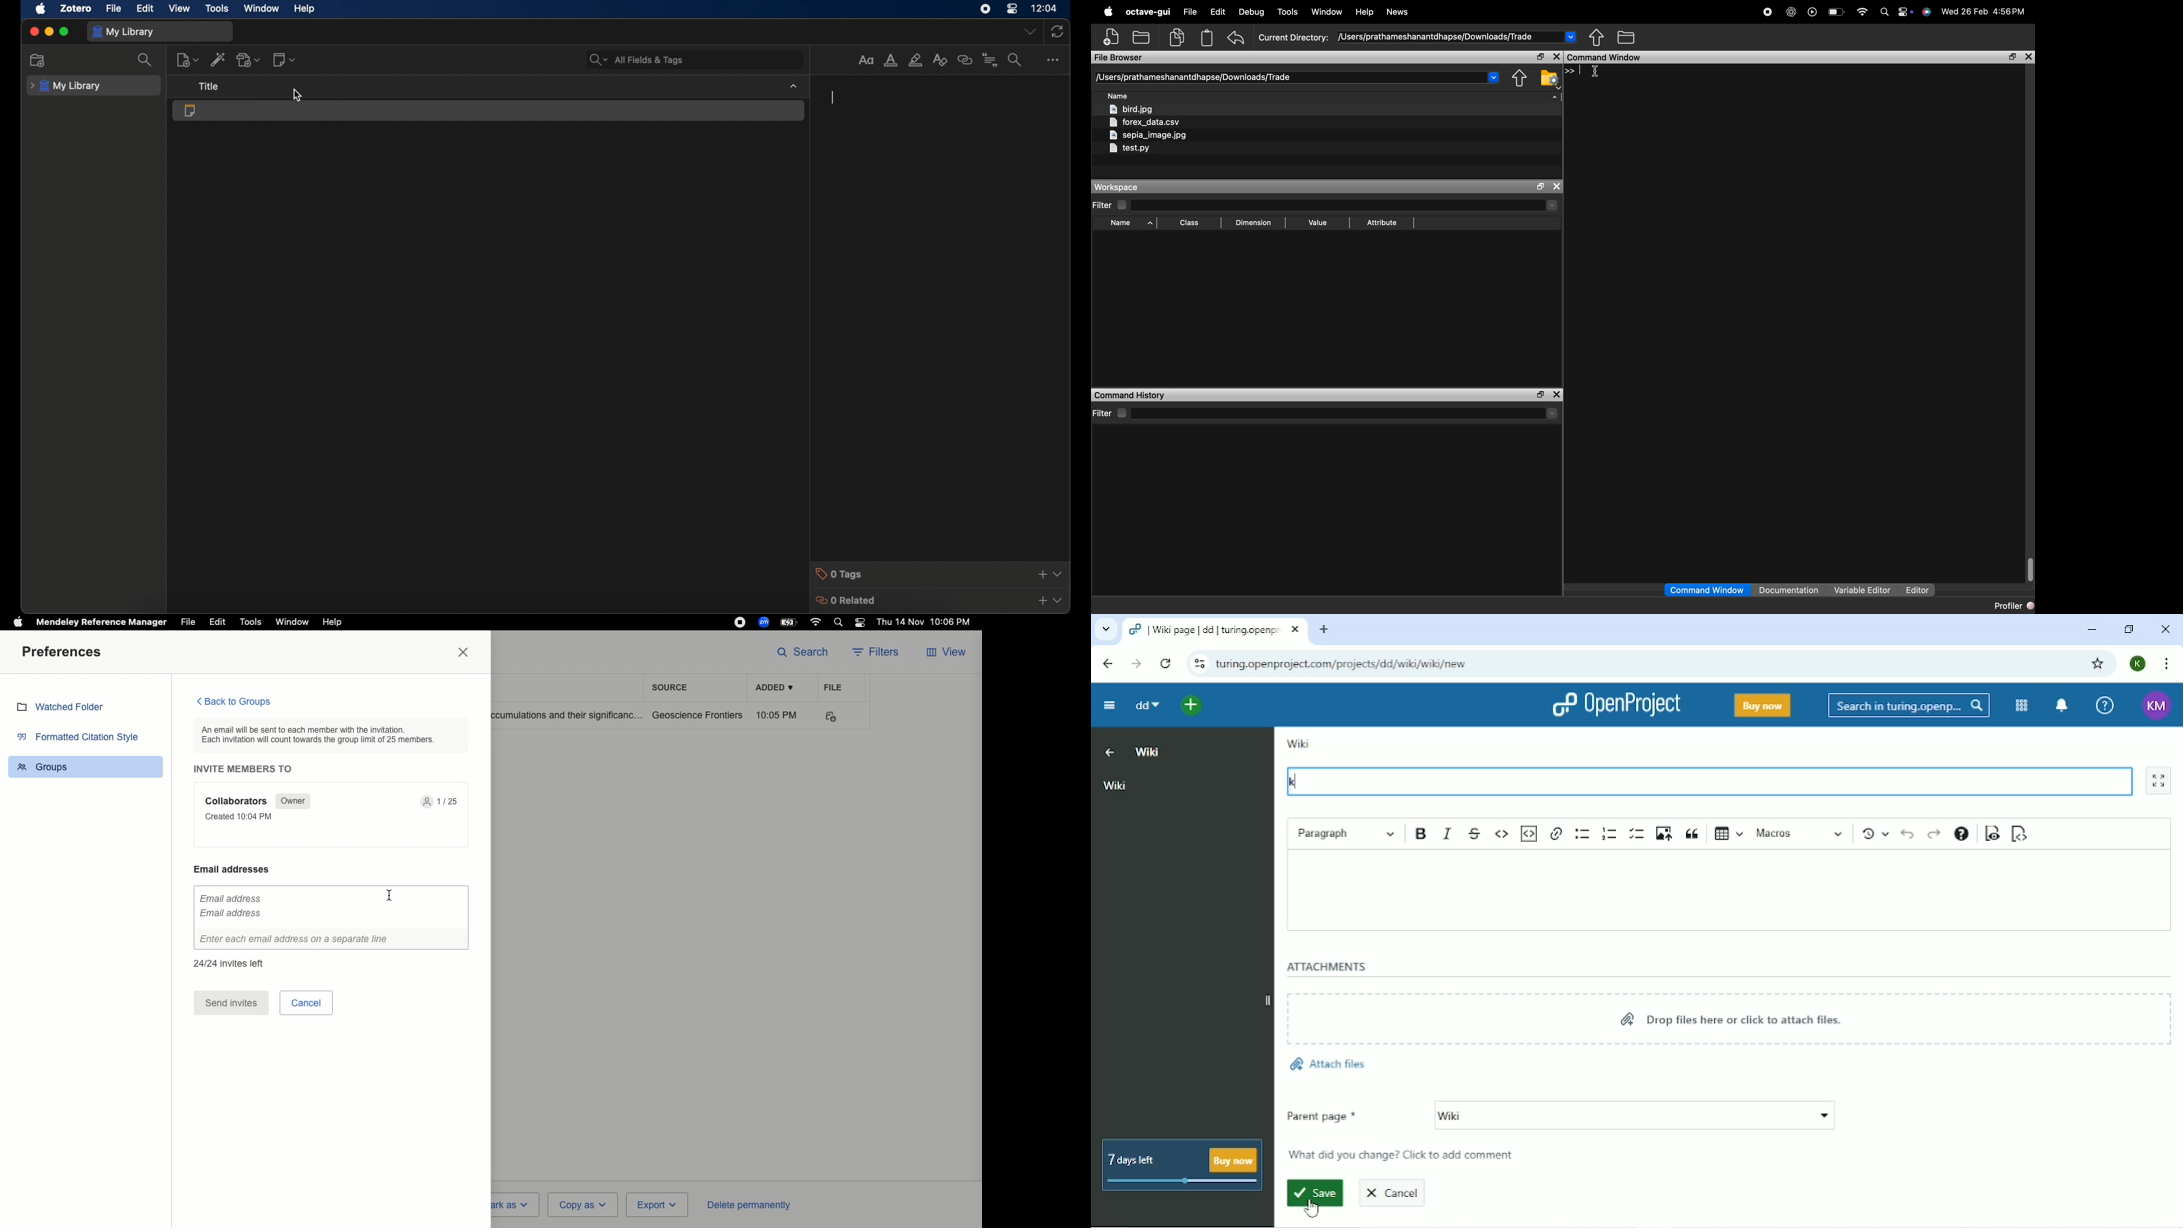  What do you see at coordinates (1344, 665) in the screenshot?
I see `Site` at bounding box center [1344, 665].